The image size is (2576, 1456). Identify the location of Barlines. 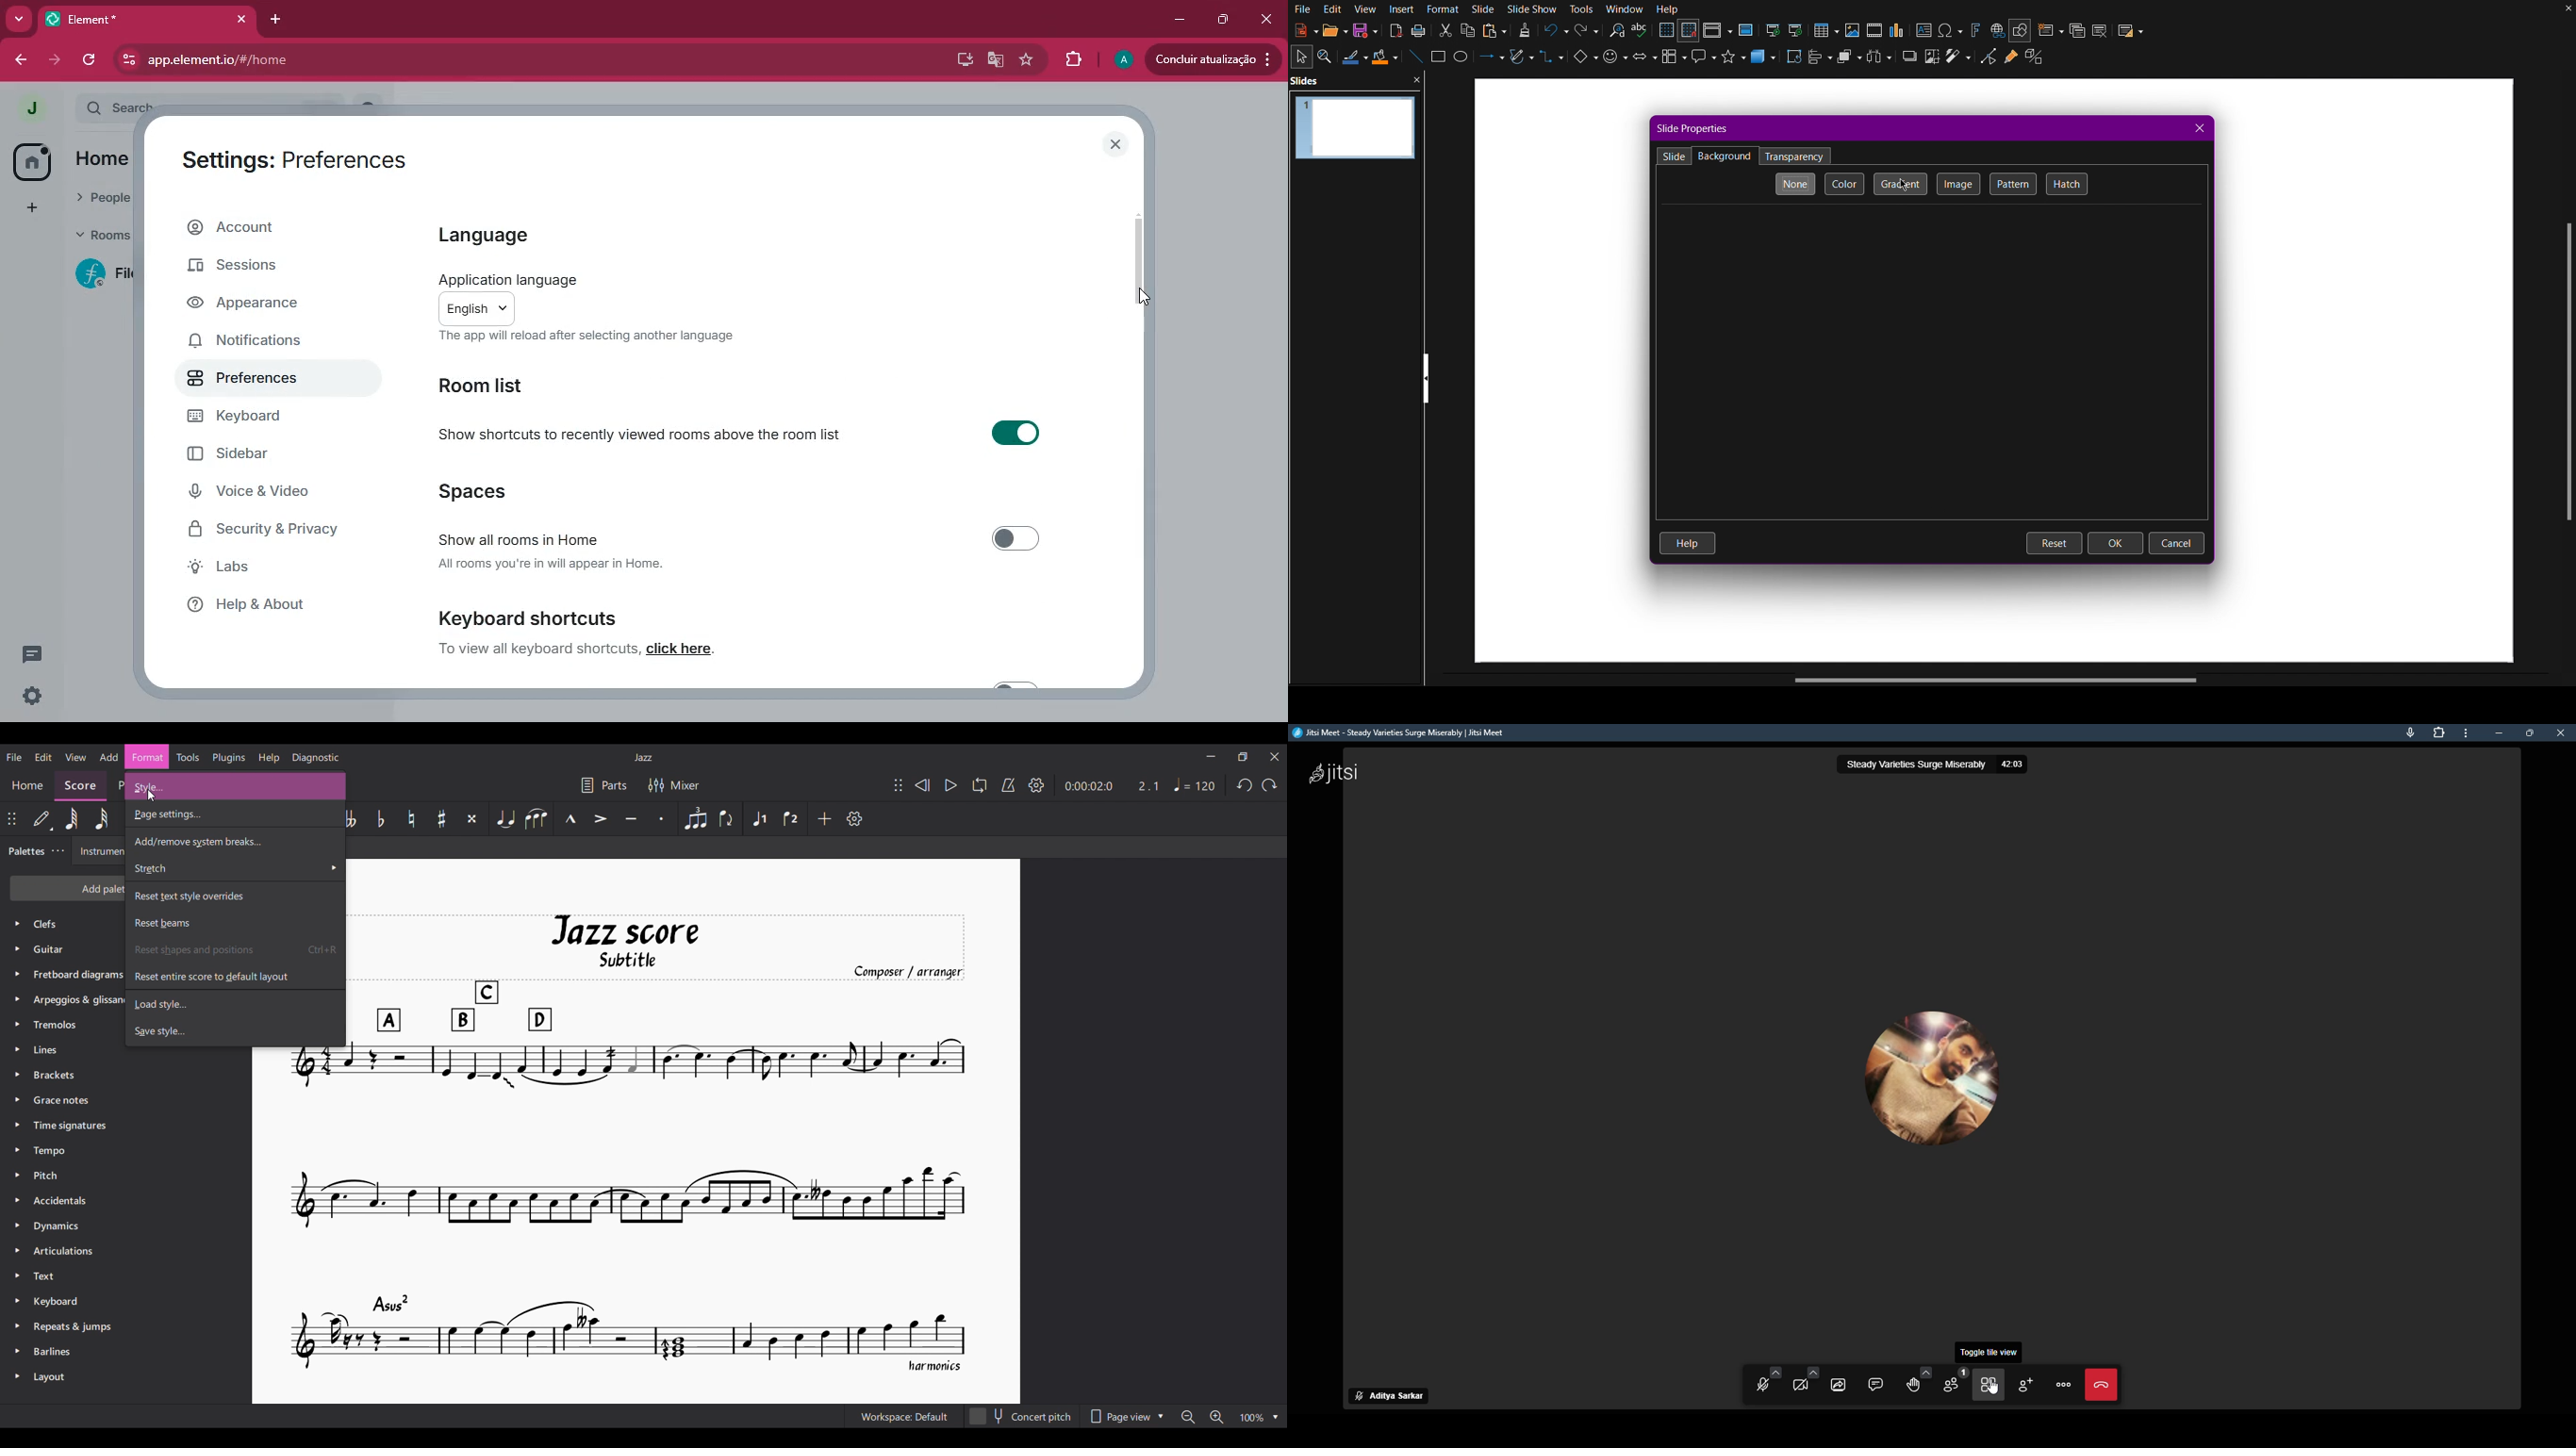
(56, 1352).